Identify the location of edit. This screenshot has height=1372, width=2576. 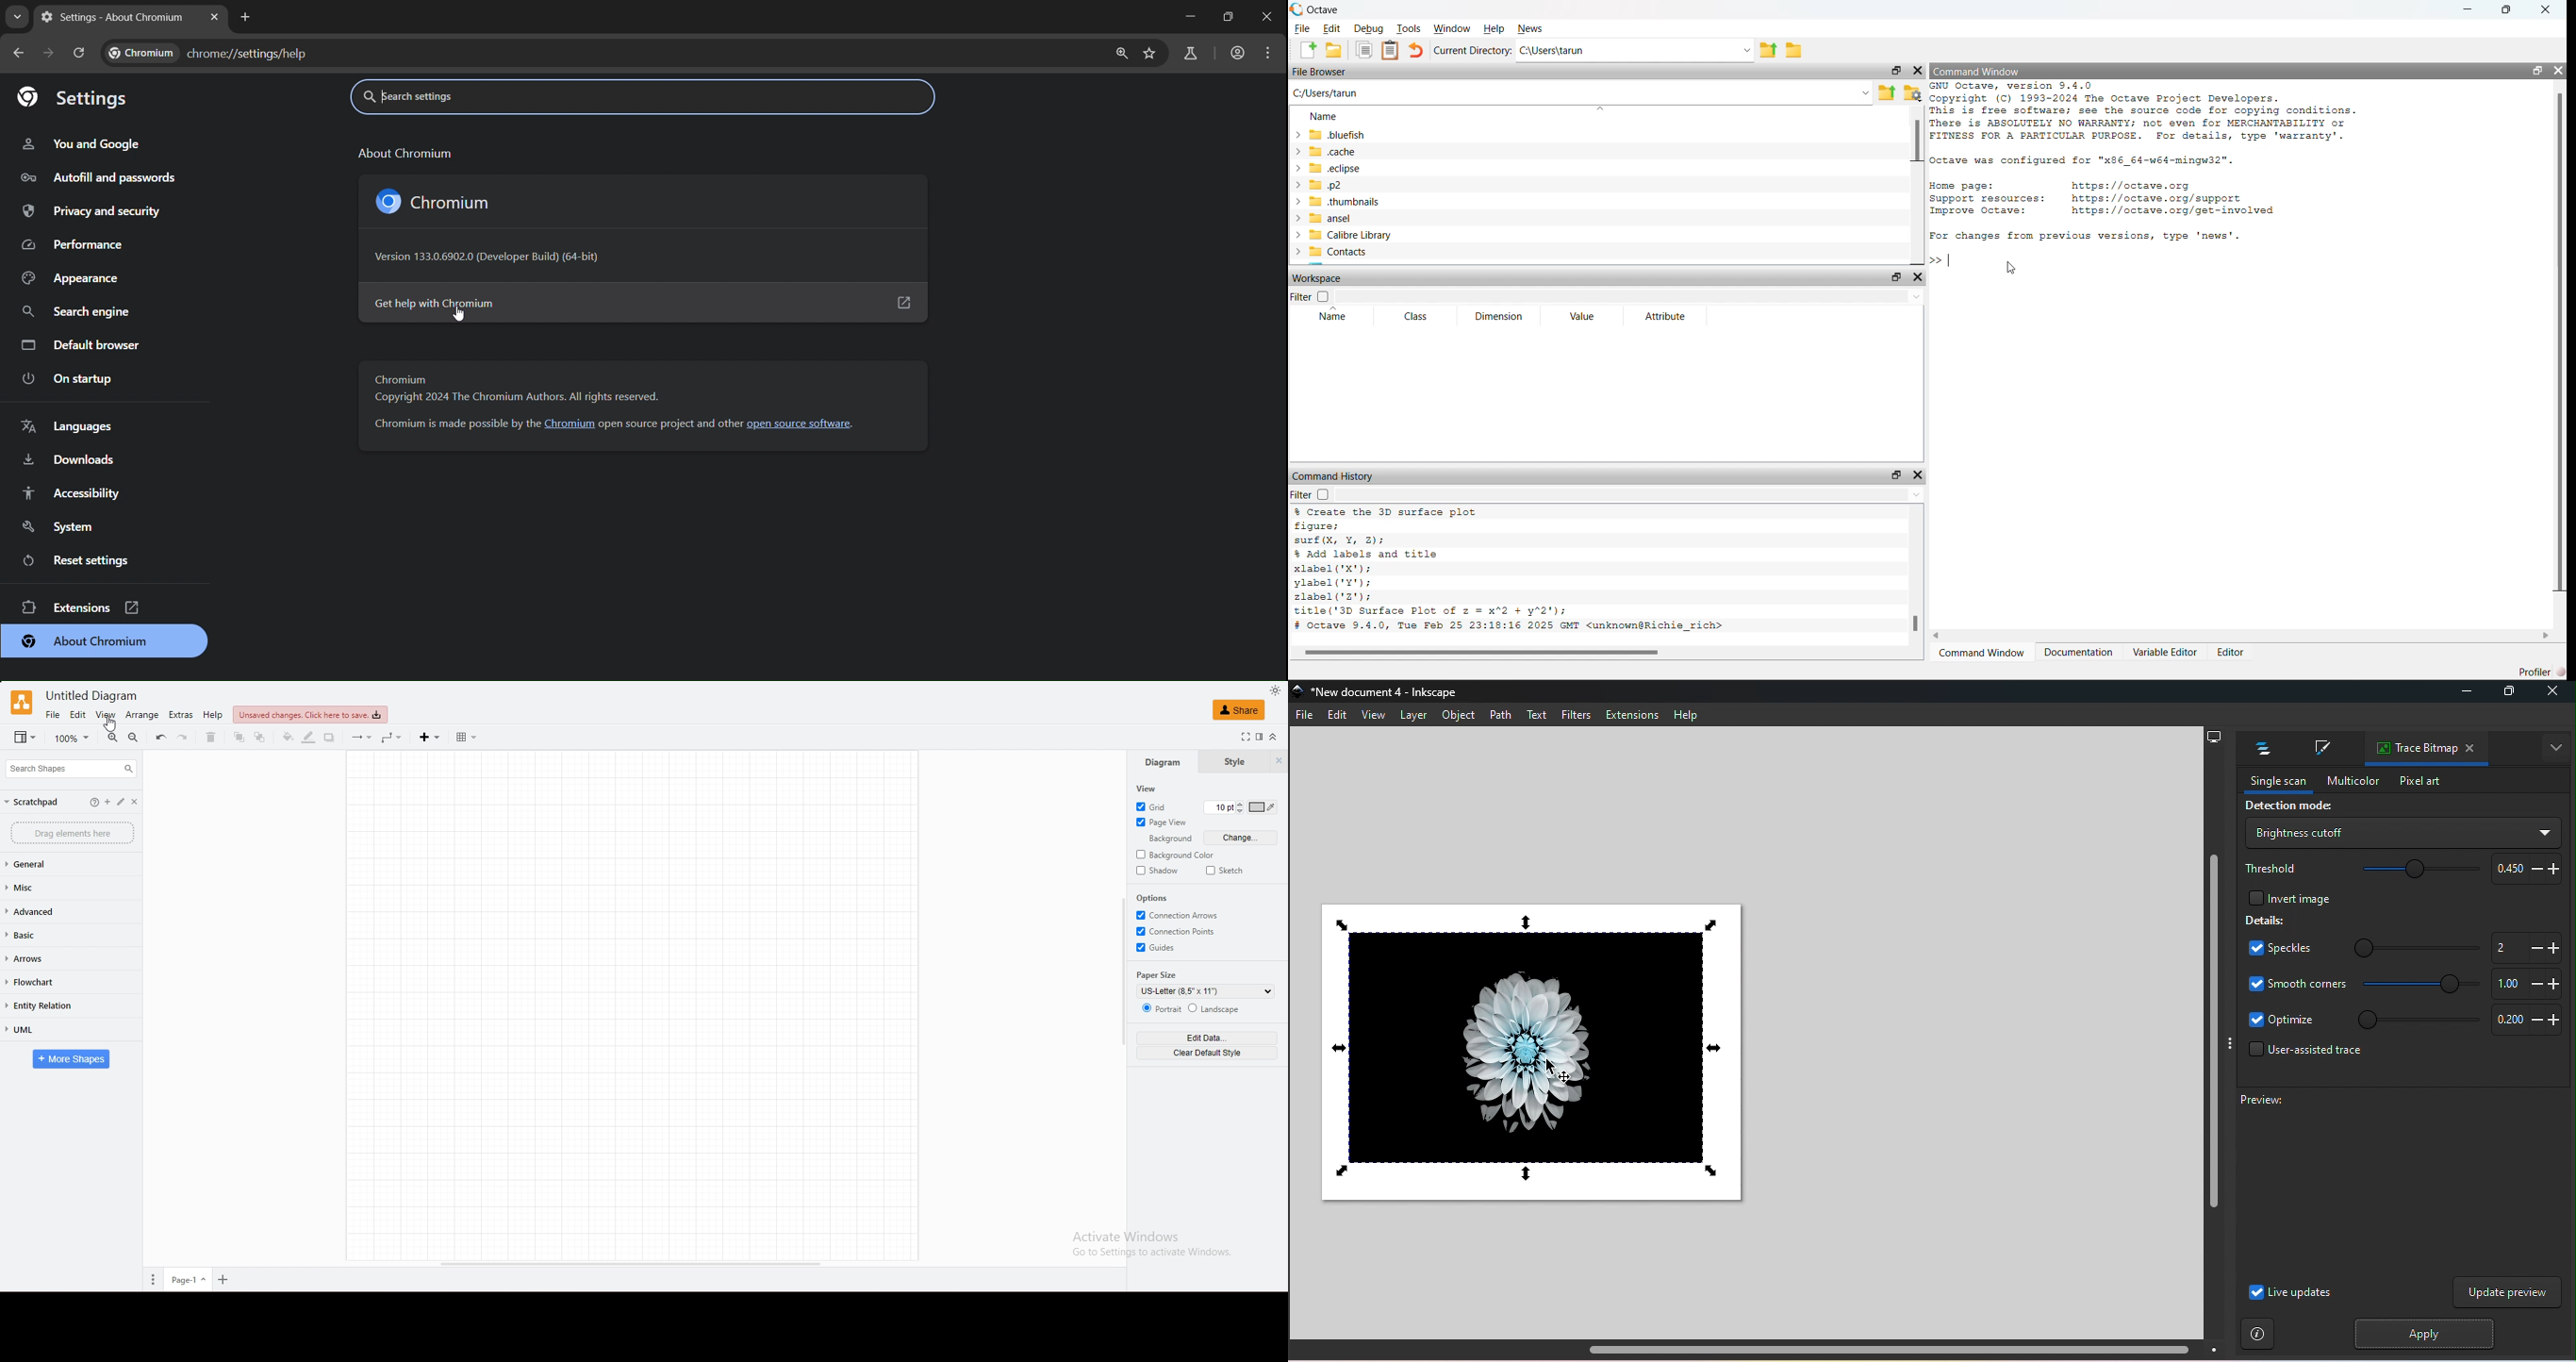
(121, 802).